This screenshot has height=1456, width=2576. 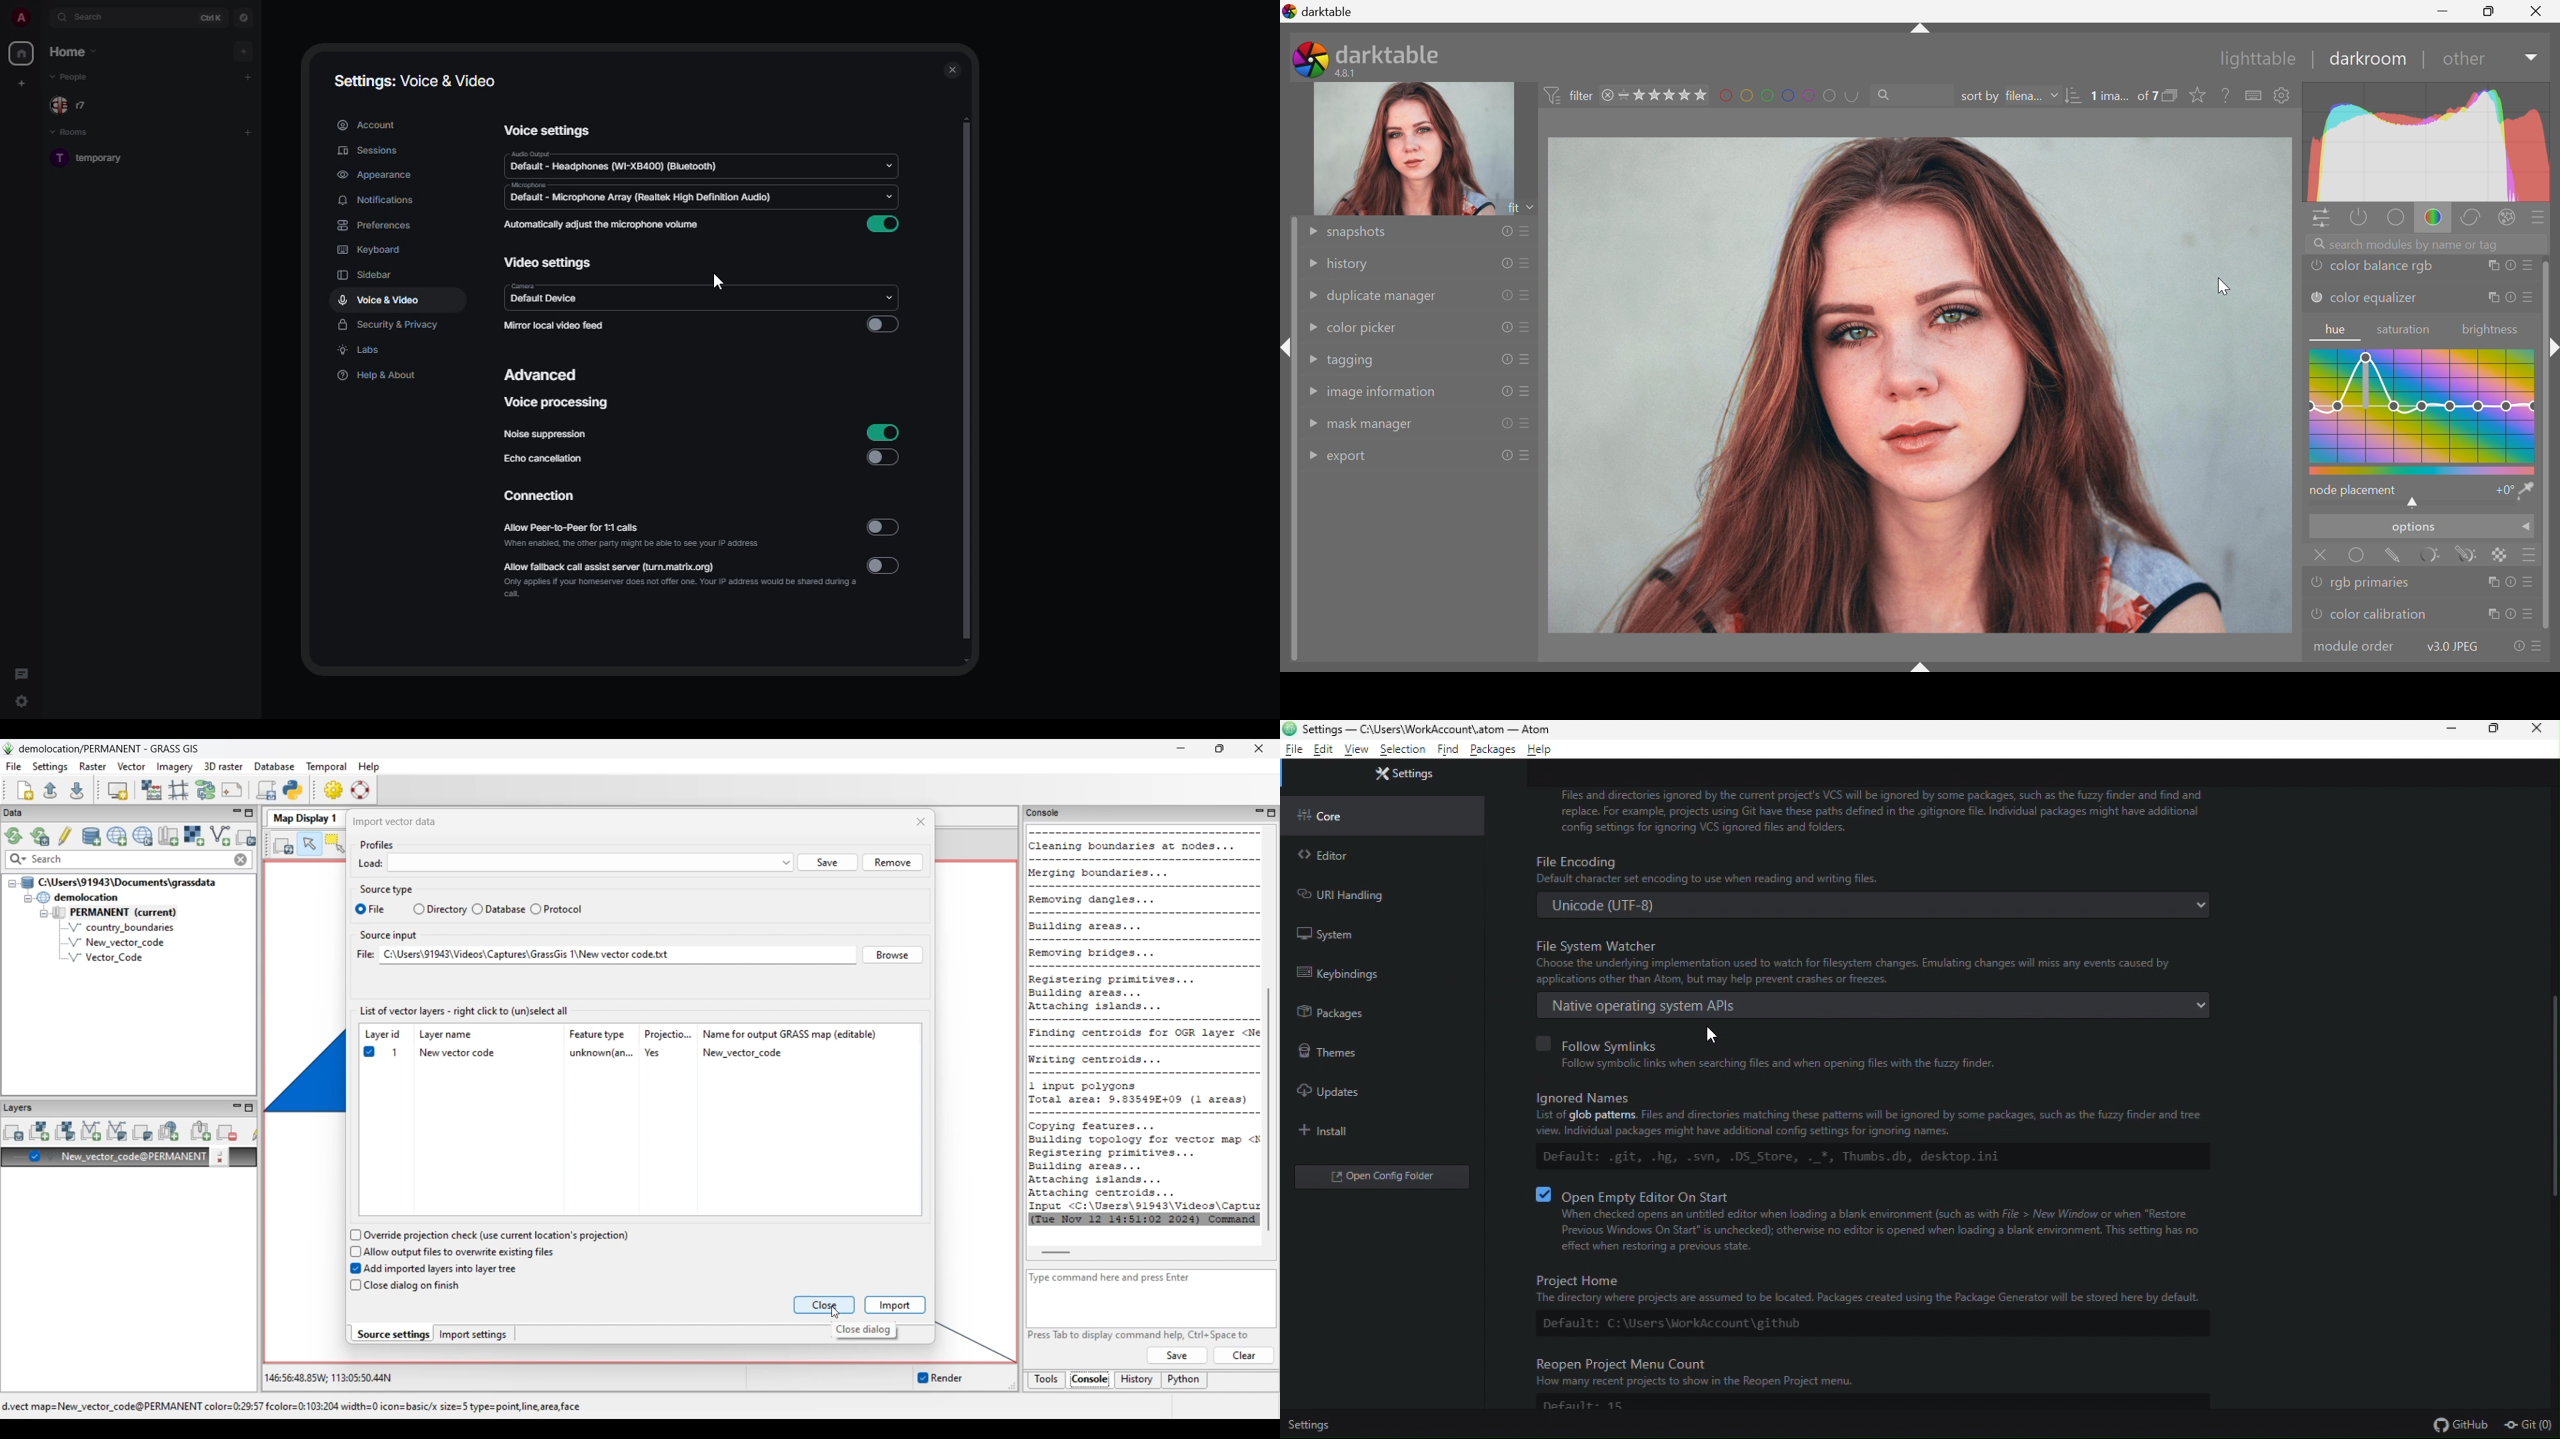 What do you see at coordinates (544, 458) in the screenshot?
I see `echo cancellation` at bounding box center [544, 458].